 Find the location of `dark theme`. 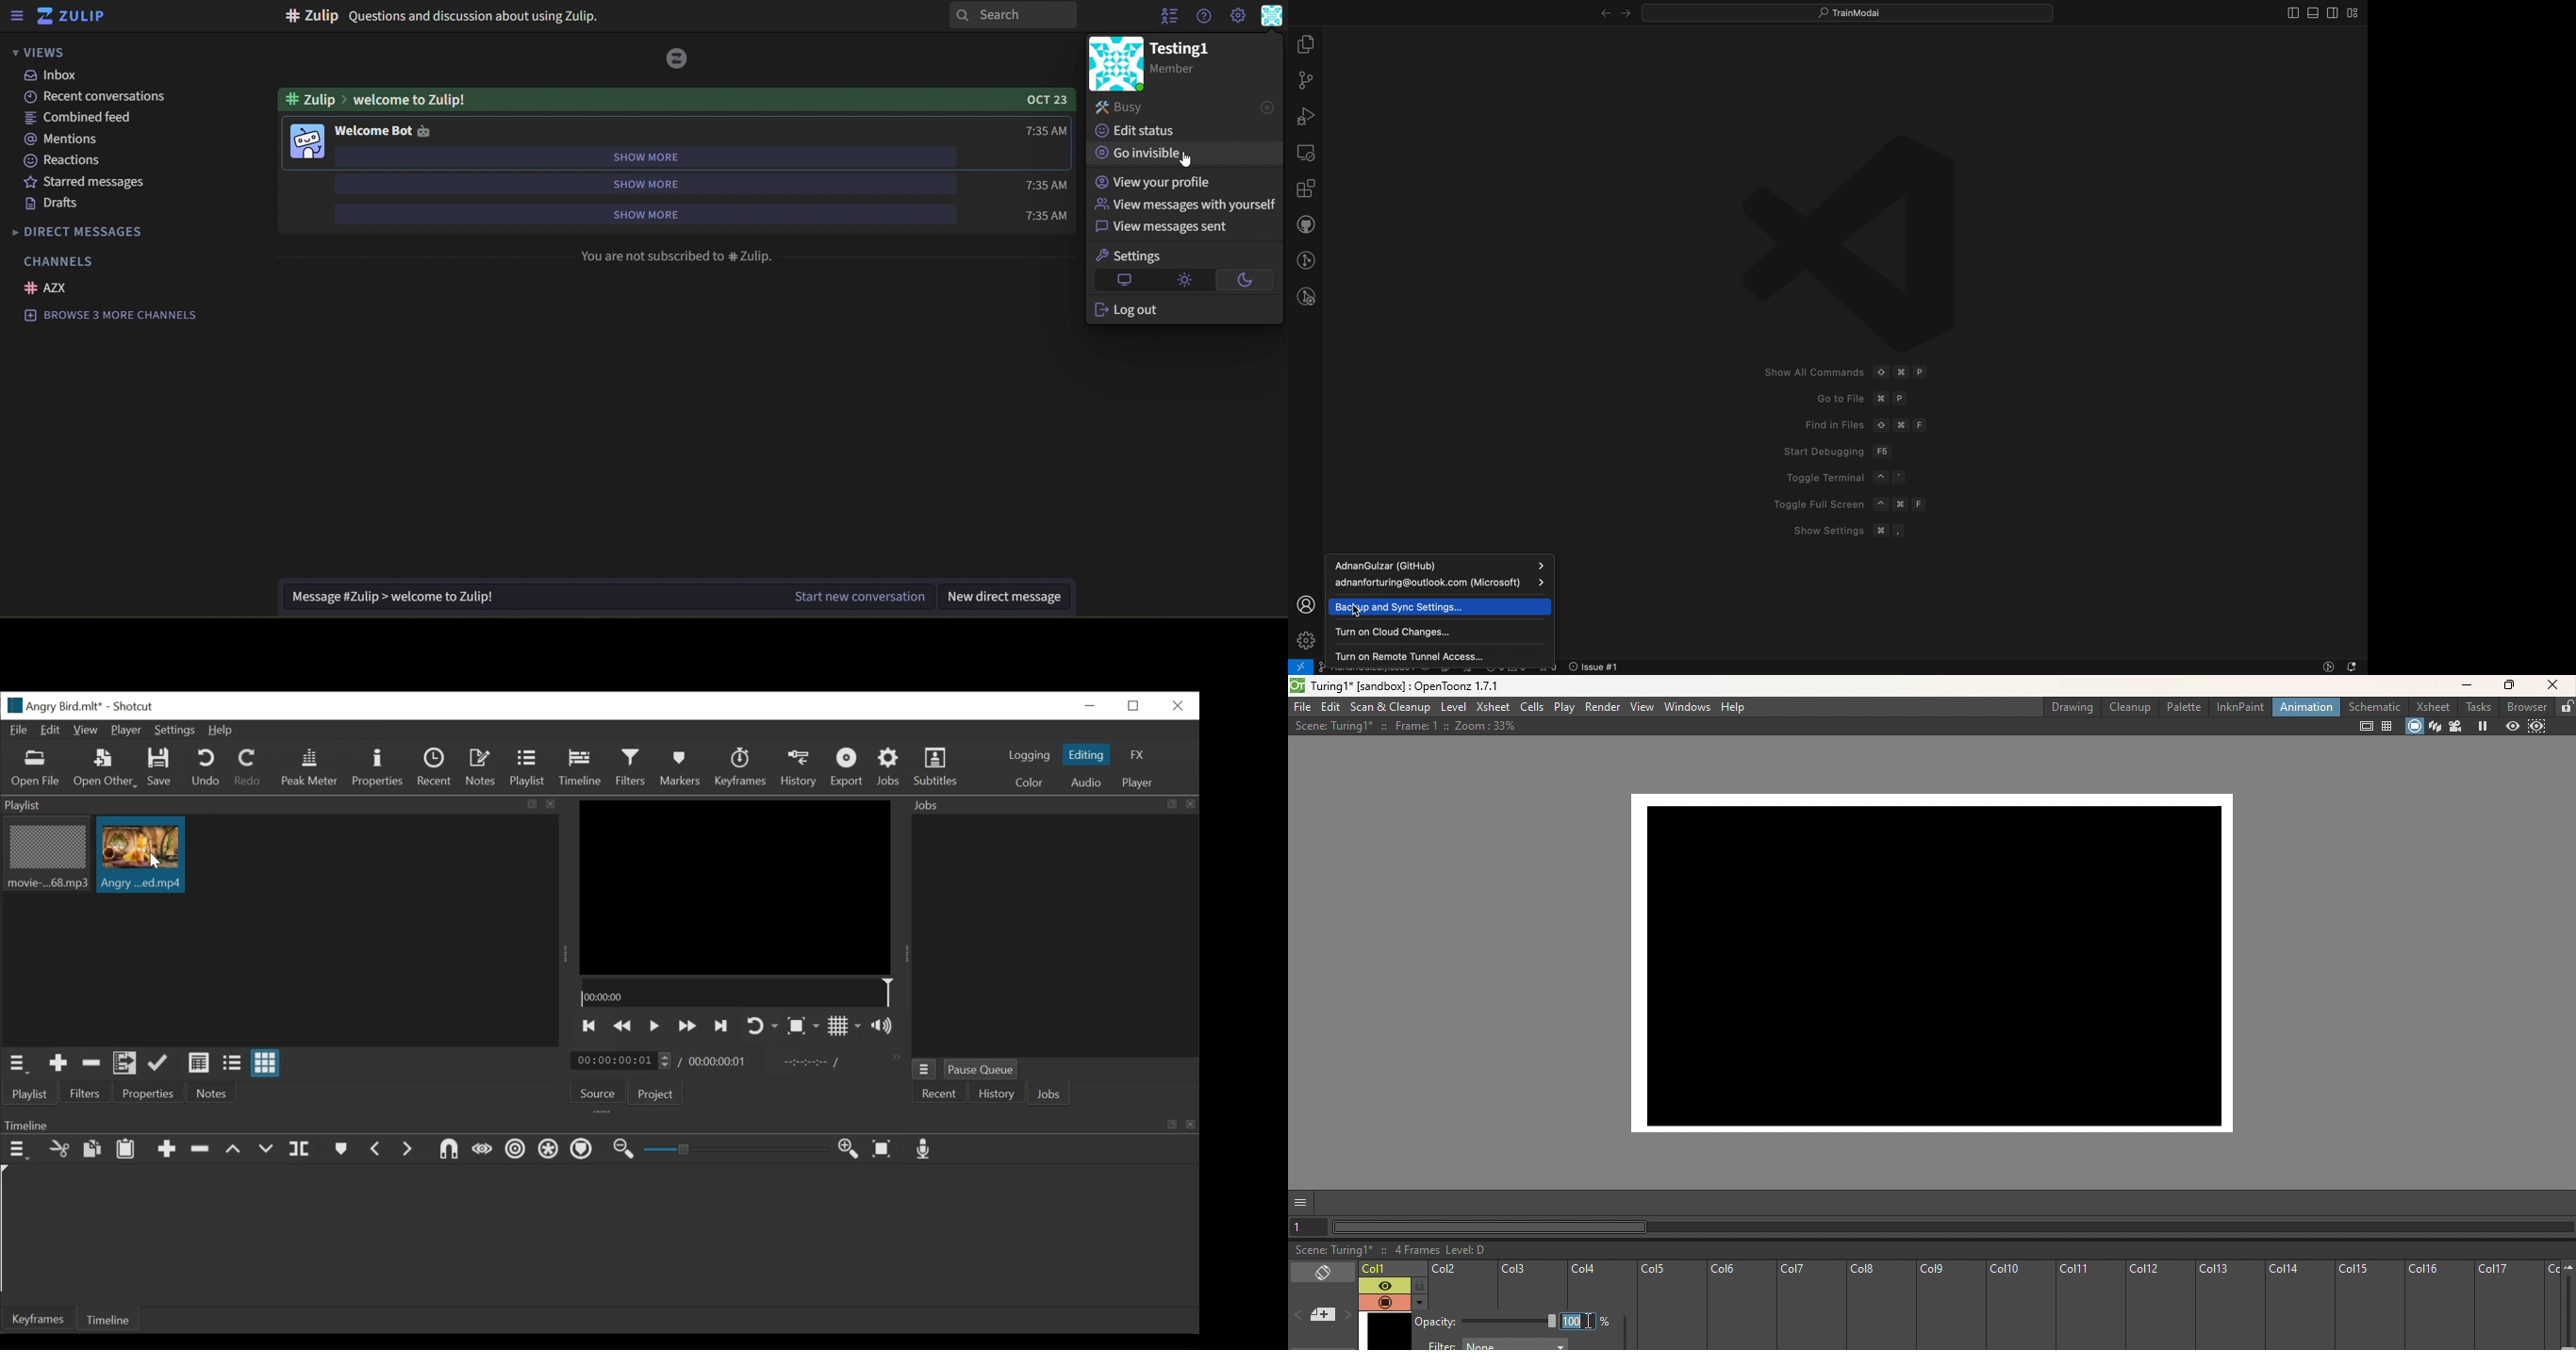

dark theme is located at coordinates (1245, 280).